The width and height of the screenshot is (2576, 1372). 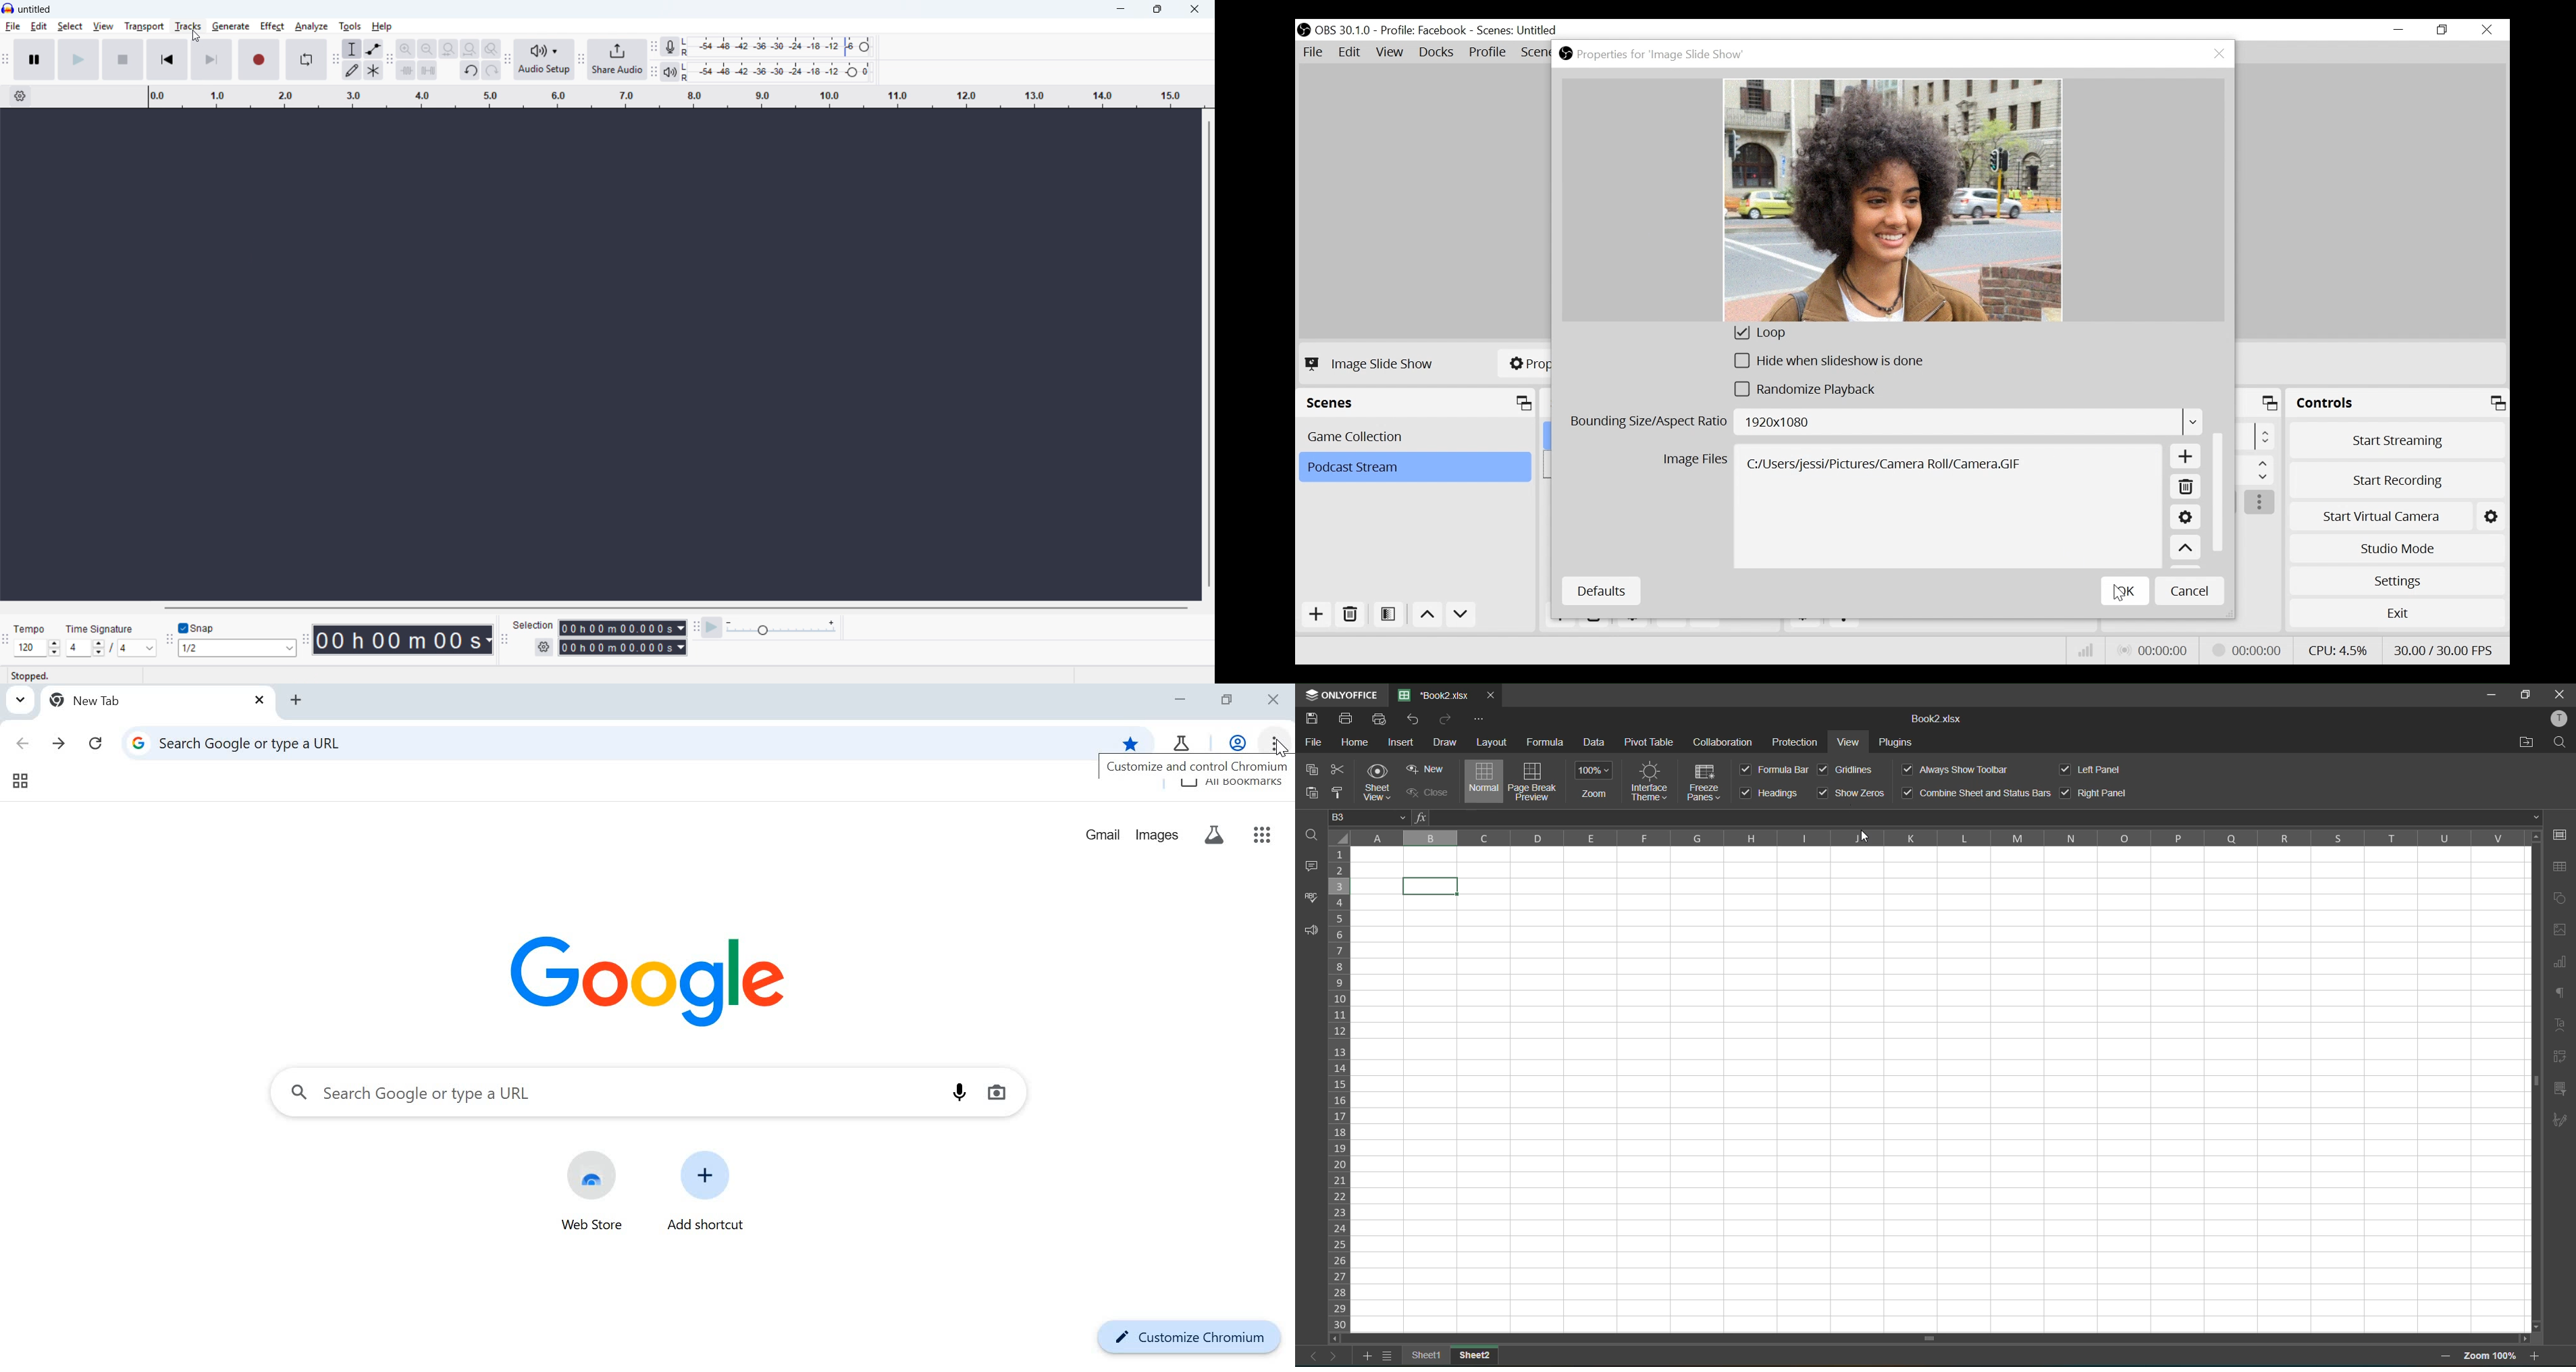 I want to click on Silence audio selection , so click(x=428, y=71).